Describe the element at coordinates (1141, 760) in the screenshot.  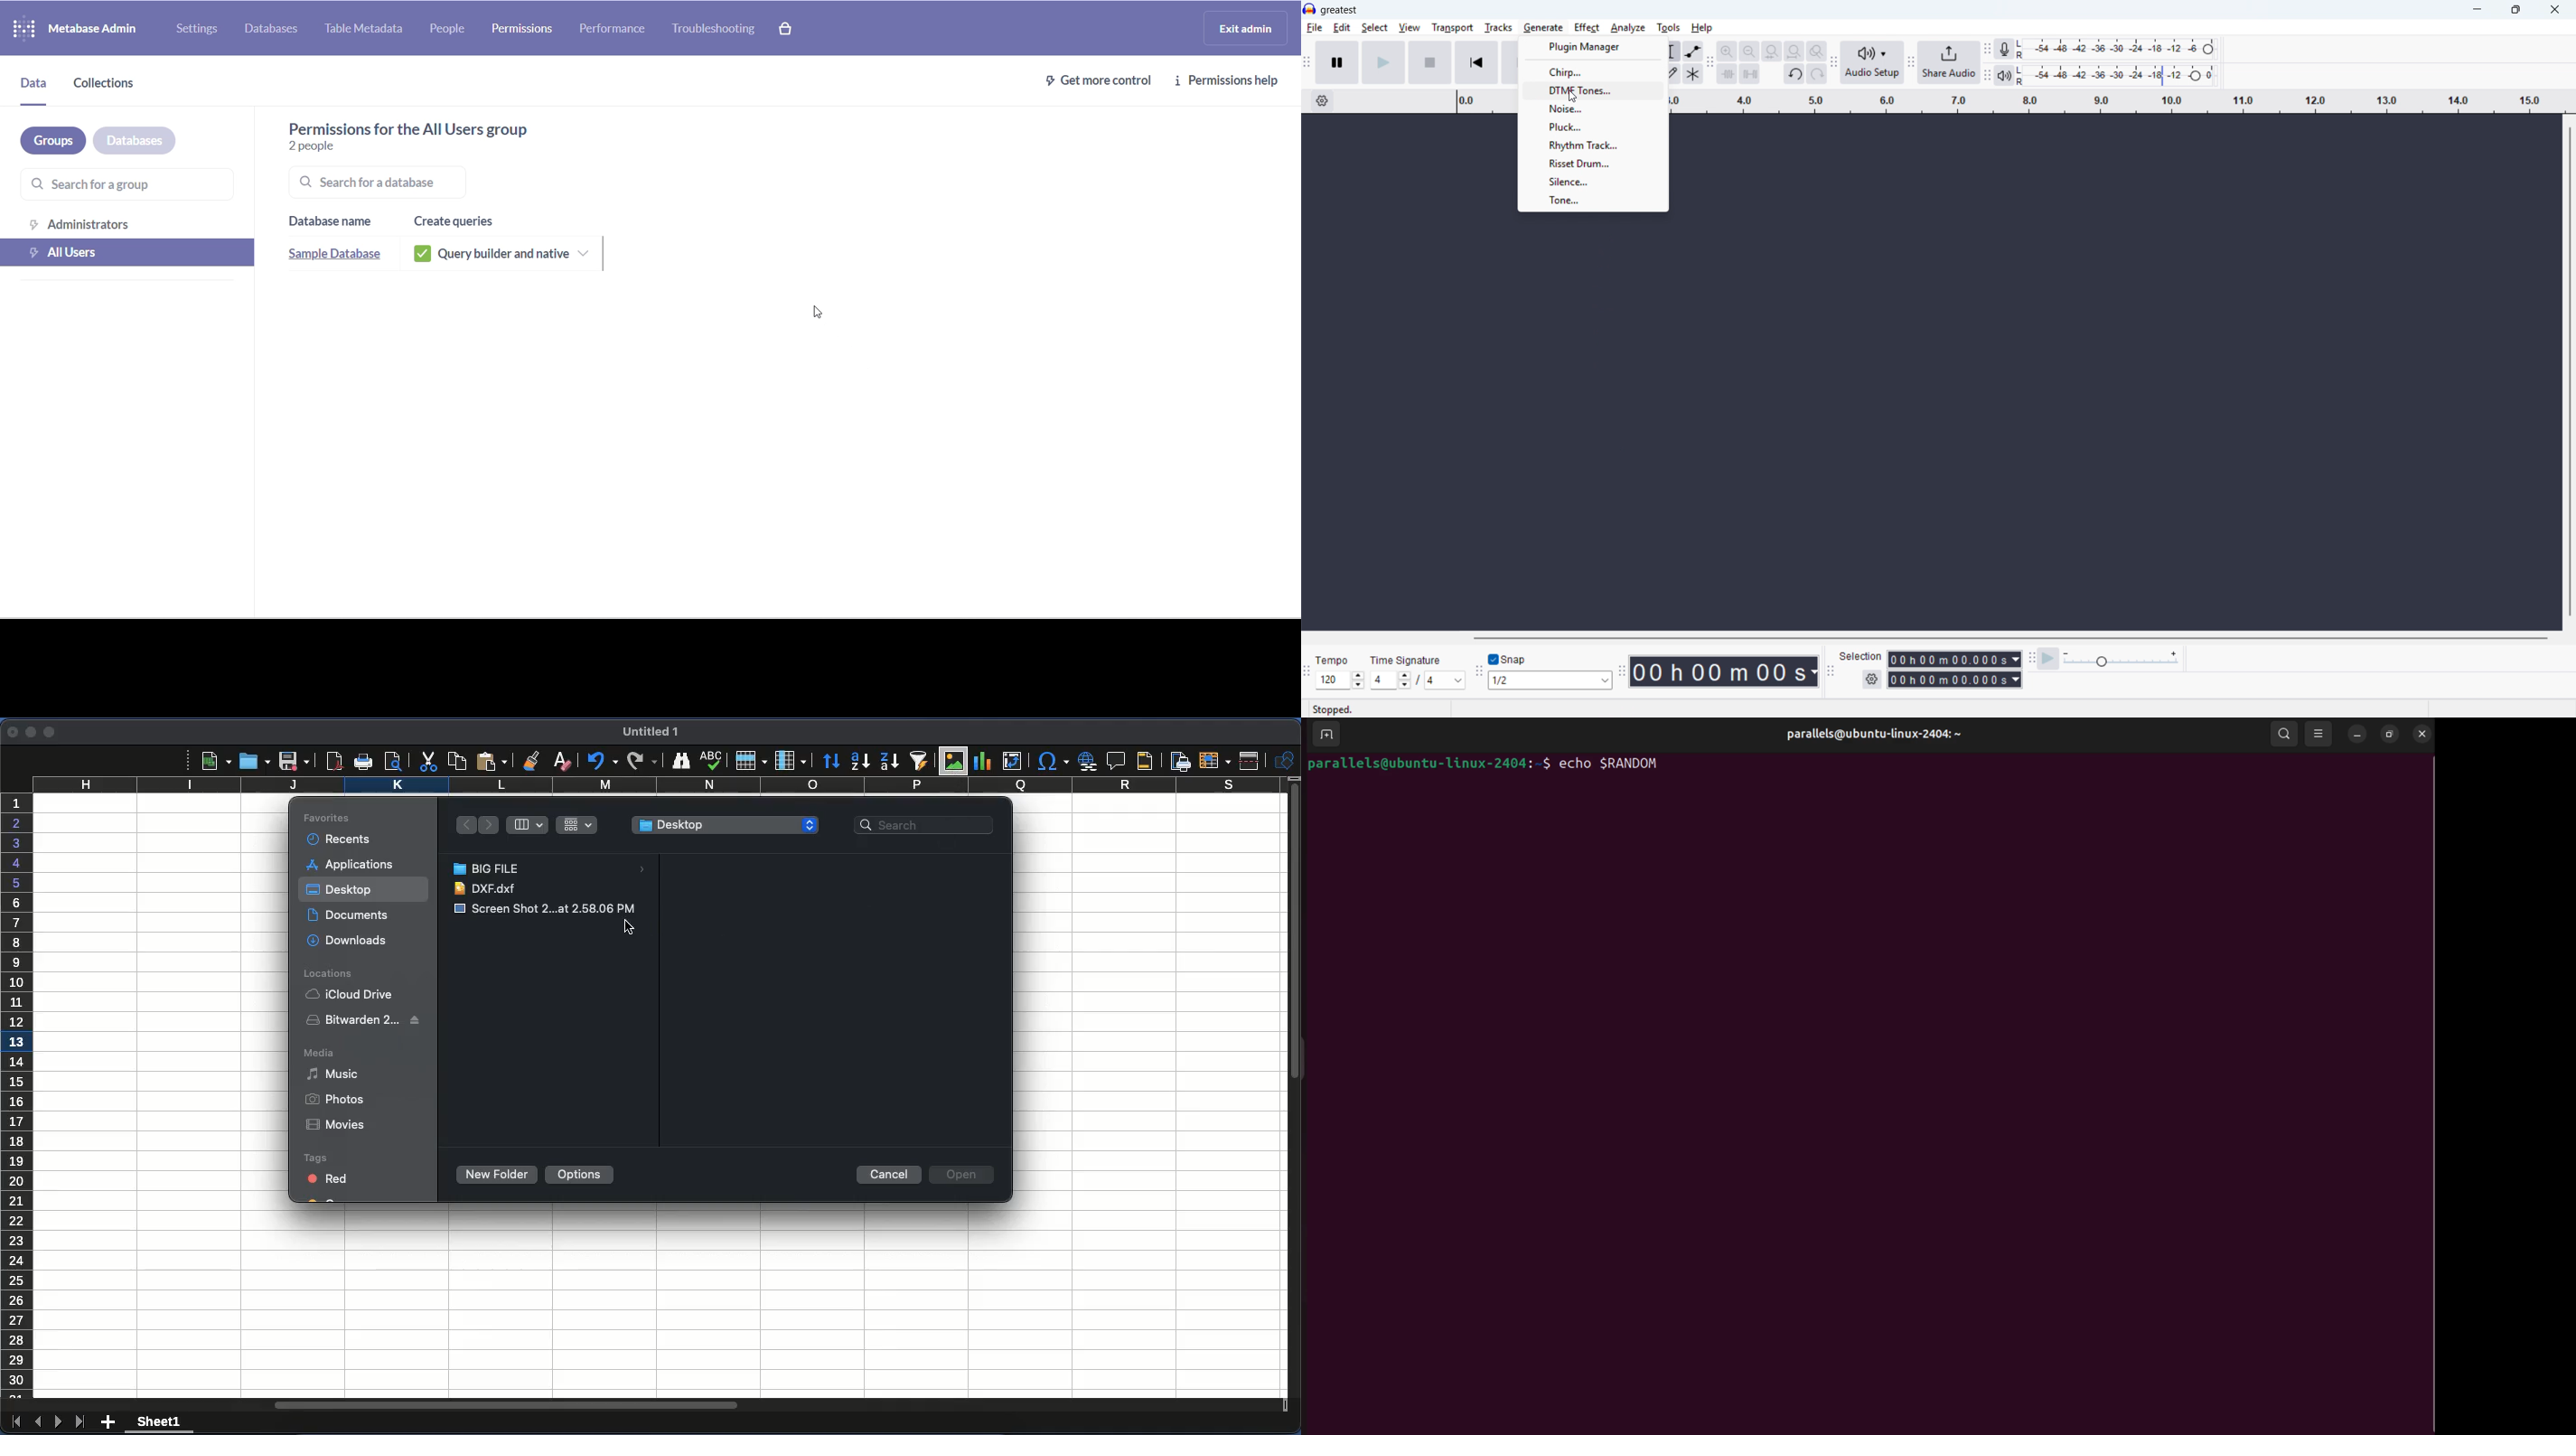
I see `headers and footers` at that location.